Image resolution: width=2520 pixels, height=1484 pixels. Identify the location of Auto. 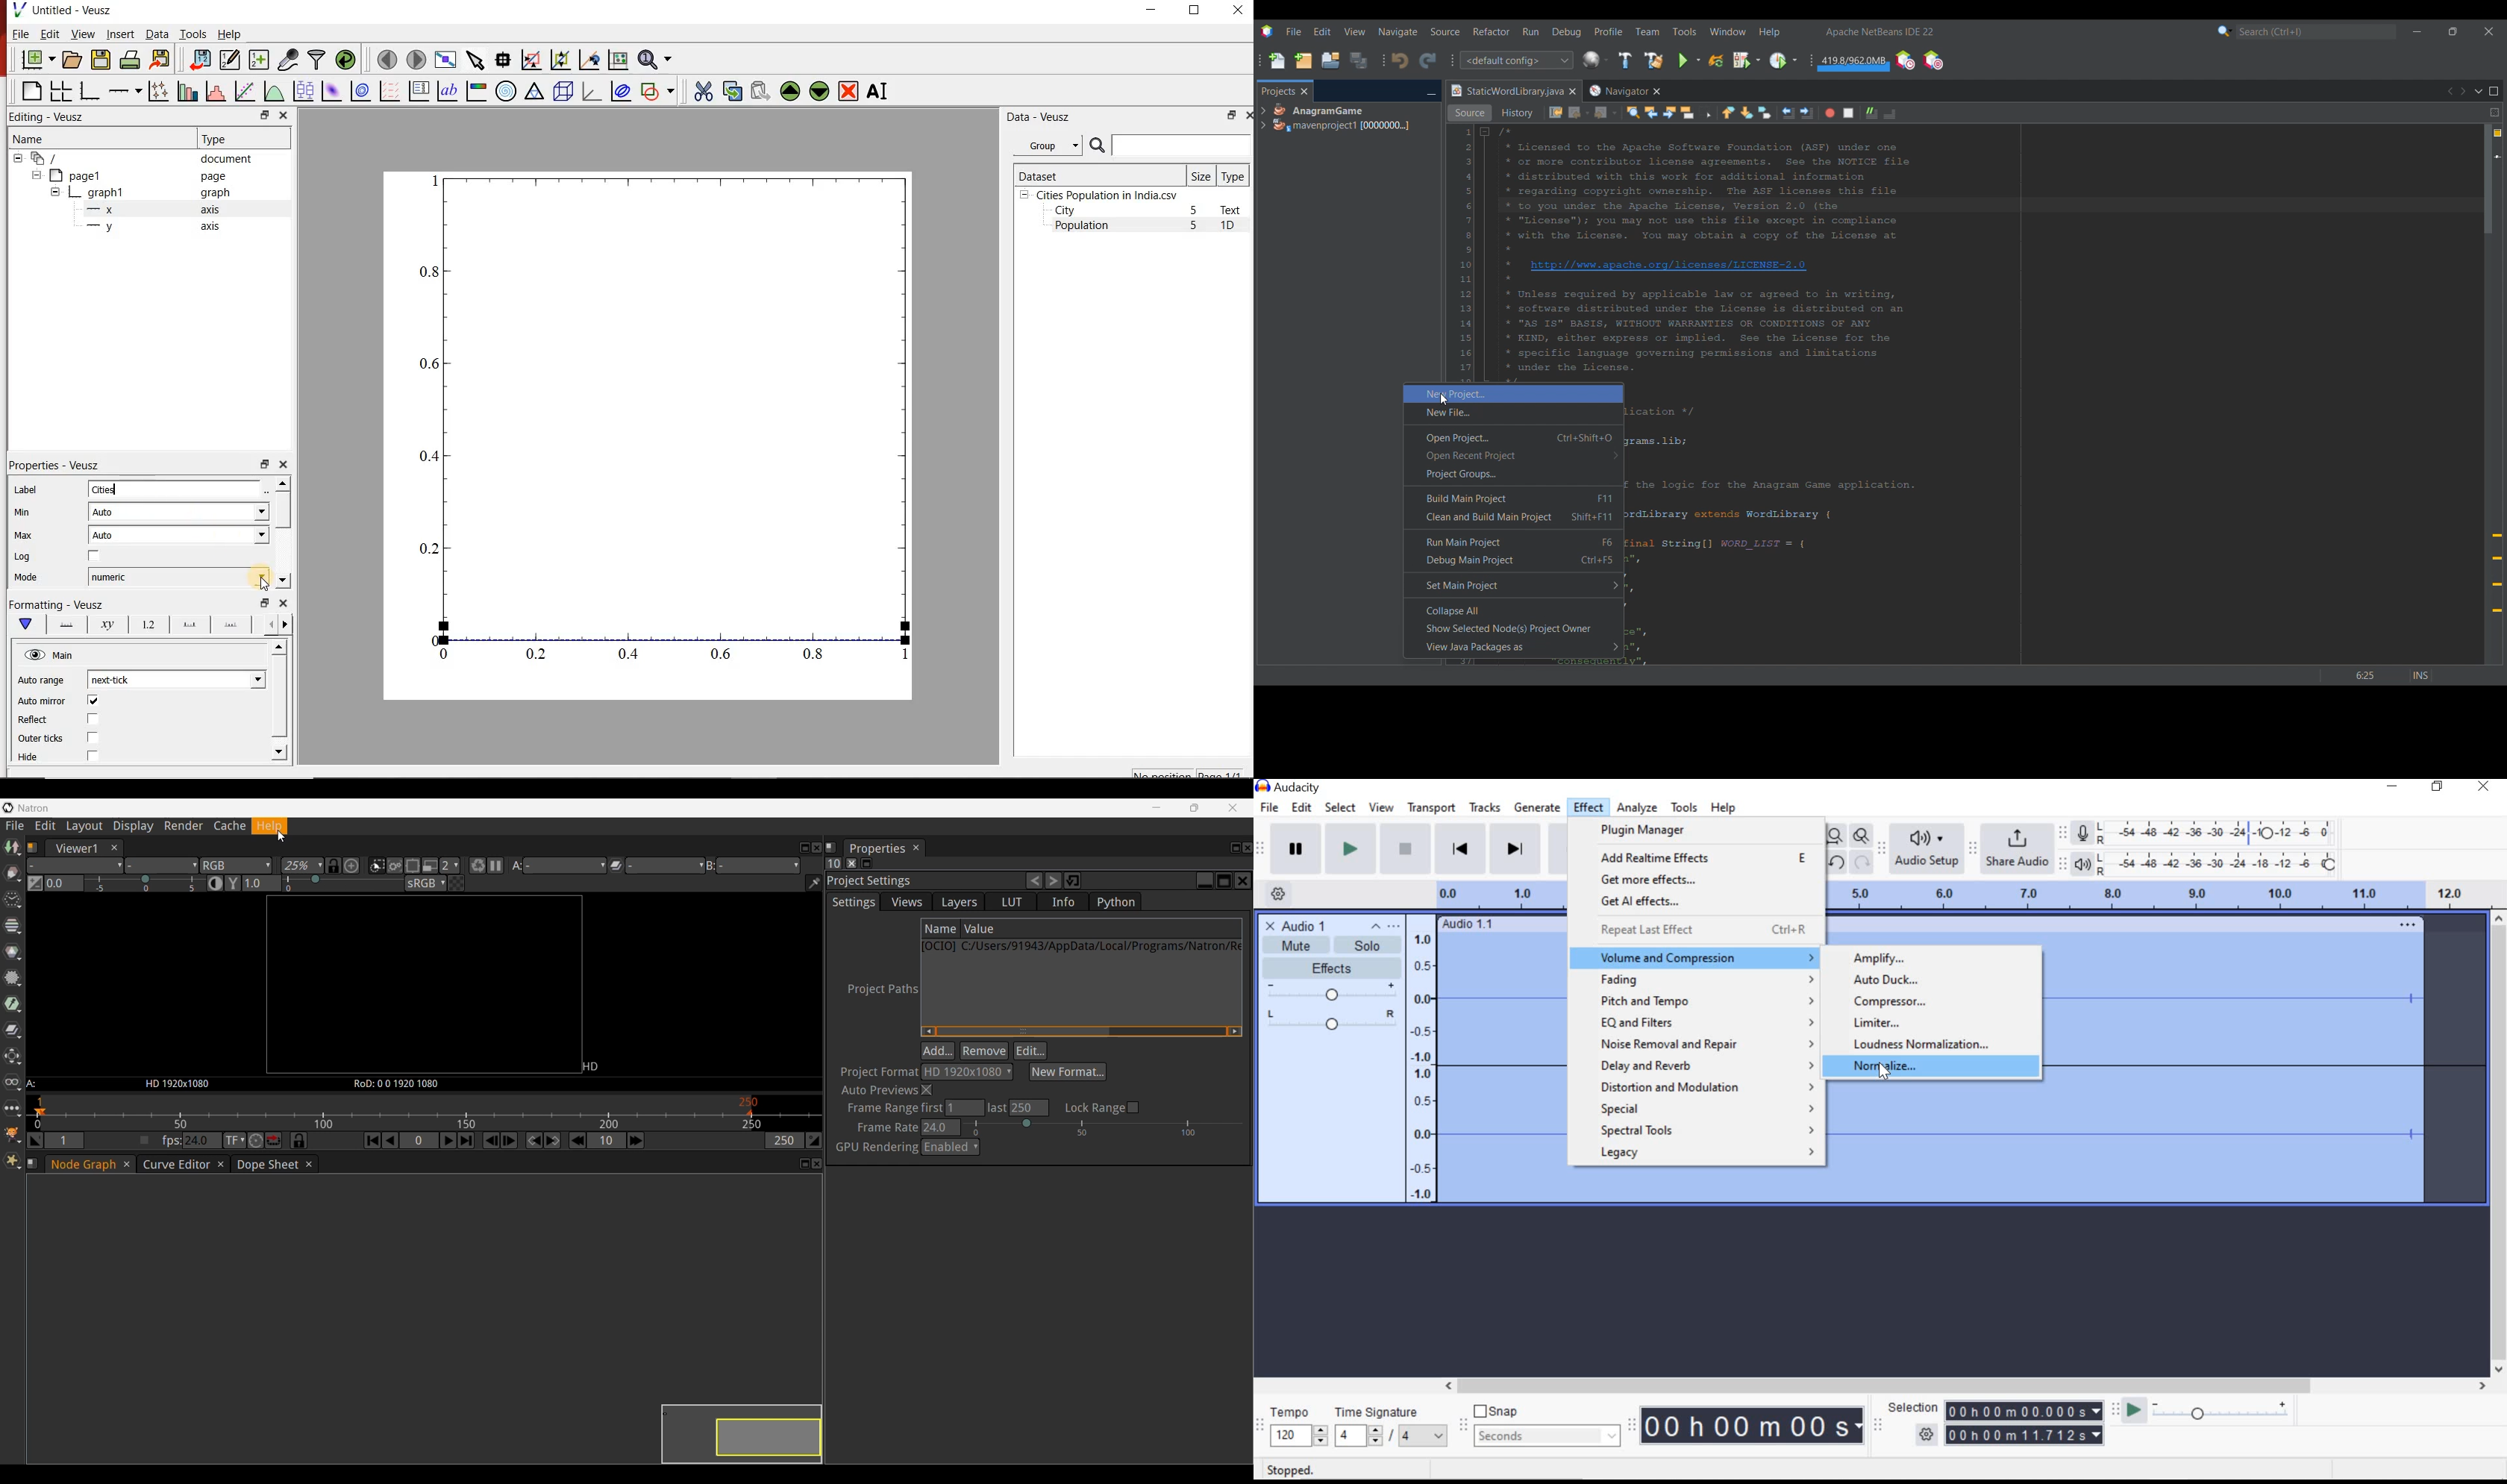
(179, 511).